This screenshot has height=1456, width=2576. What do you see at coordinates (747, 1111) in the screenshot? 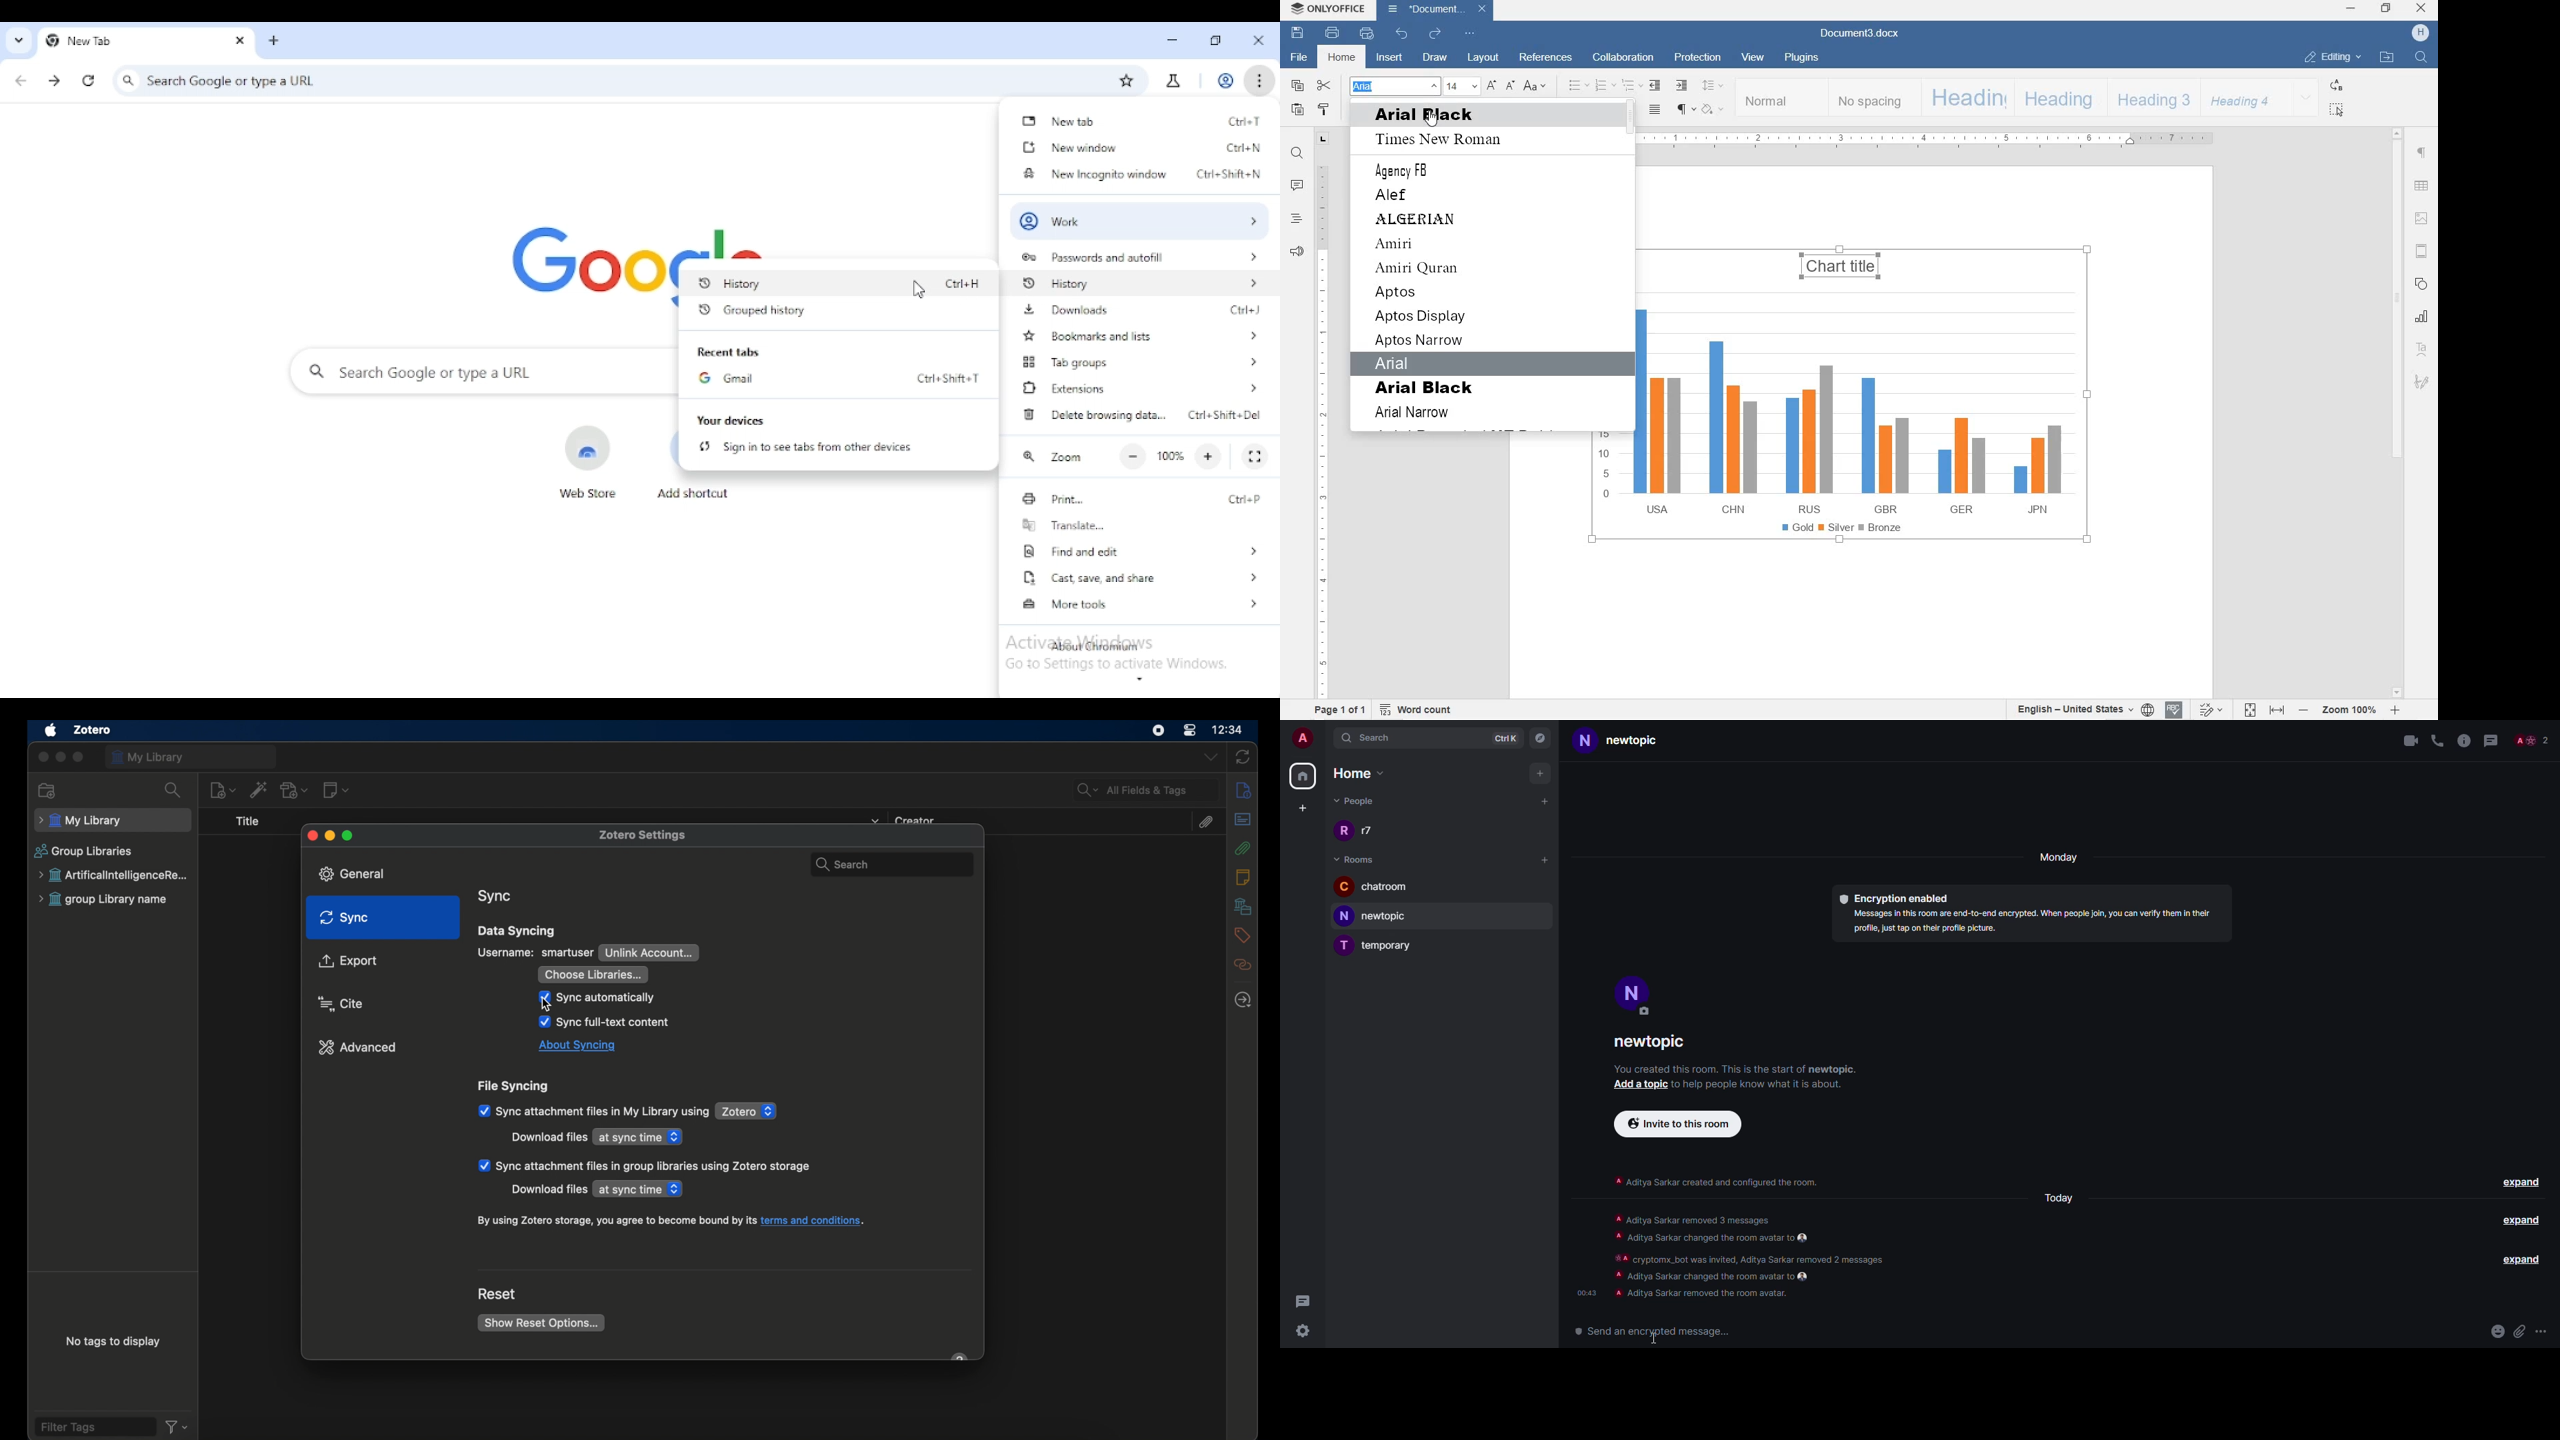
I see `zotero dropdown` at bounding box center [747, 1111].